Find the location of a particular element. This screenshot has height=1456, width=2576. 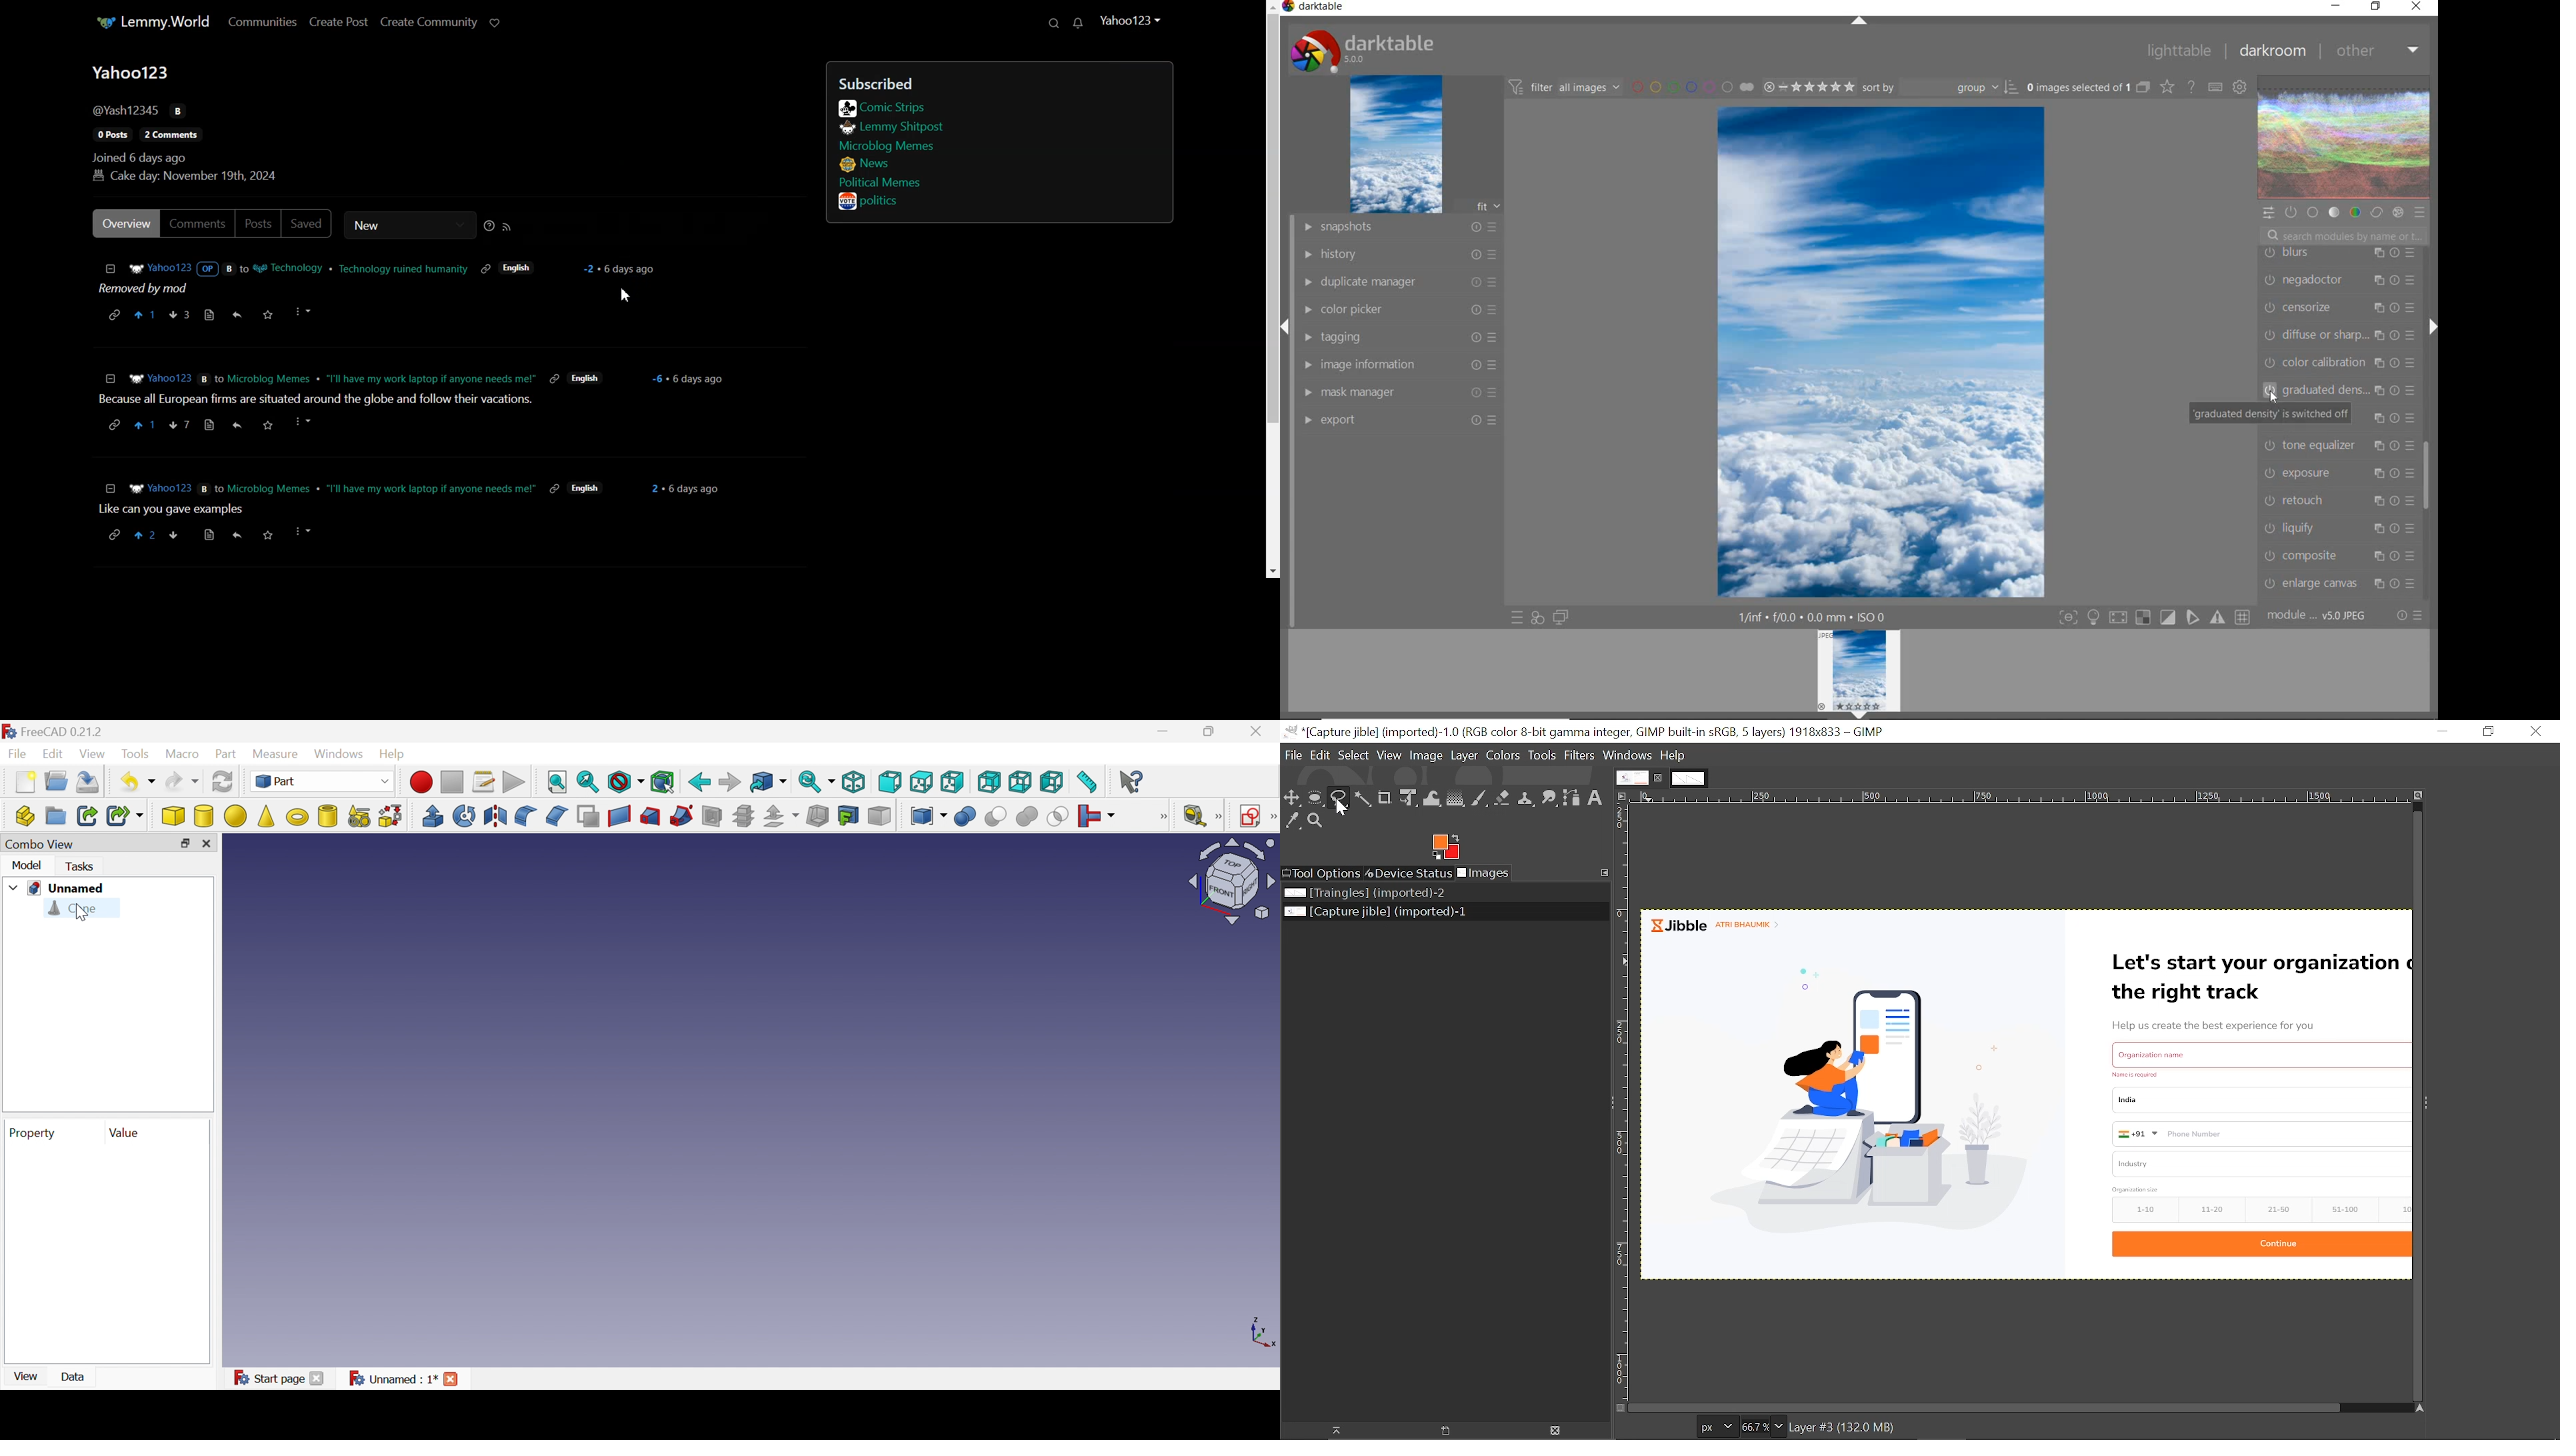

 is located at coordinates (211, 423).